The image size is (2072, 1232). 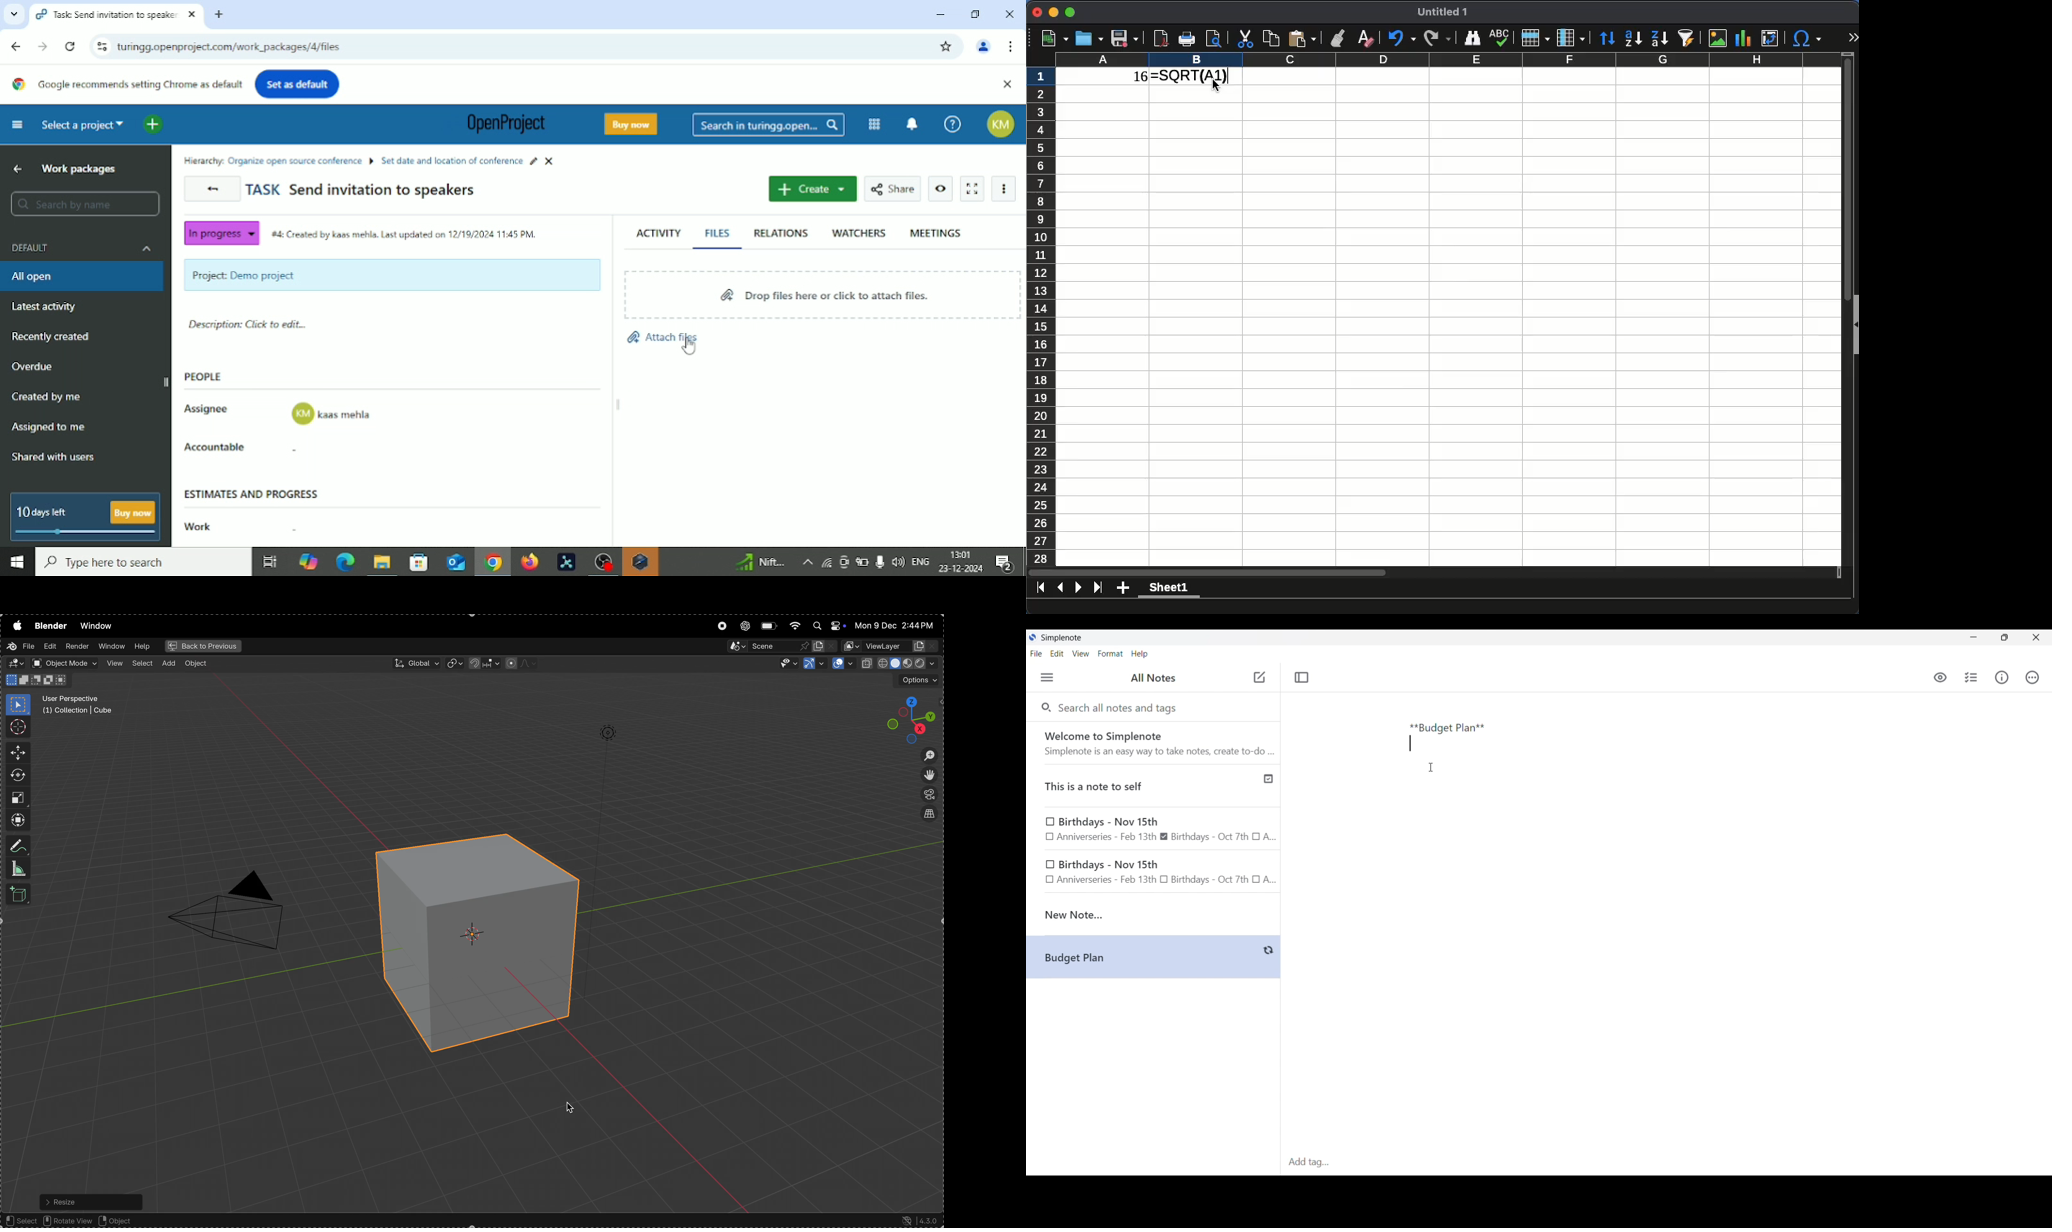 What do you see at coordinates (1771, 39) in the screenshot?
I see `pivot table` at bounding box center [1771, 39].